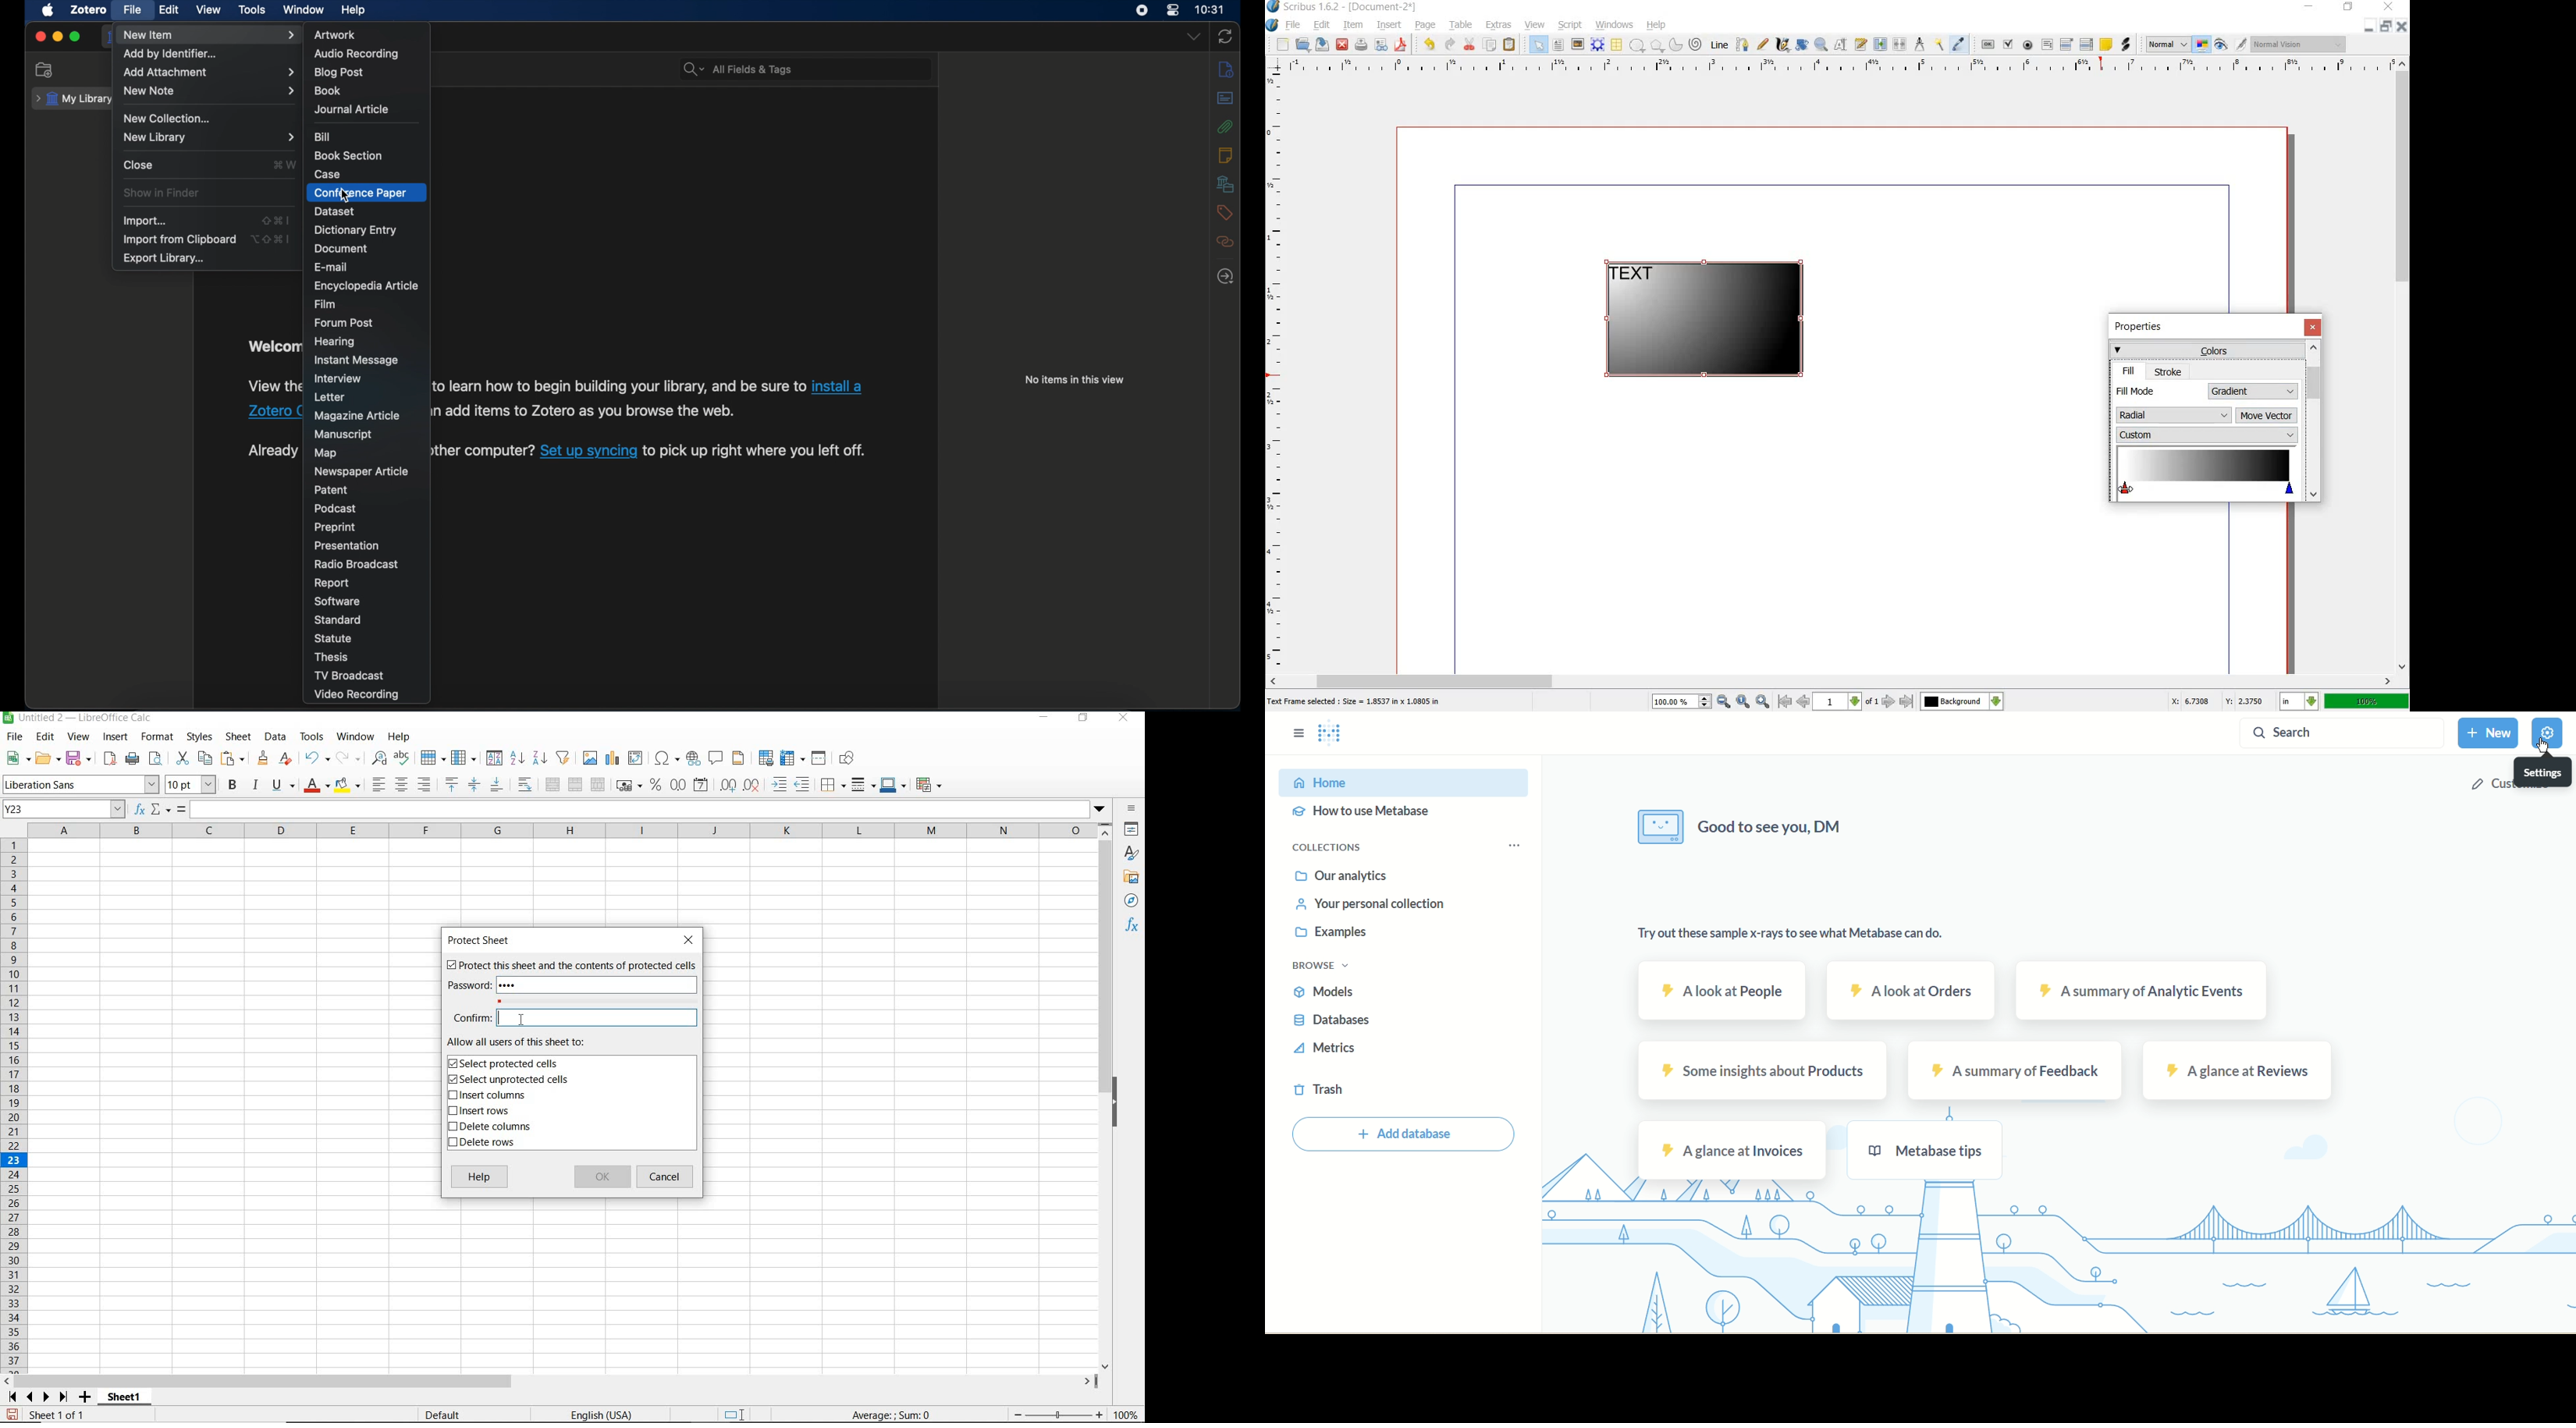 The height and width of the screenshot is (1428, 2576). I want to click on CENTER VERTICALLY, so click(474, 786).